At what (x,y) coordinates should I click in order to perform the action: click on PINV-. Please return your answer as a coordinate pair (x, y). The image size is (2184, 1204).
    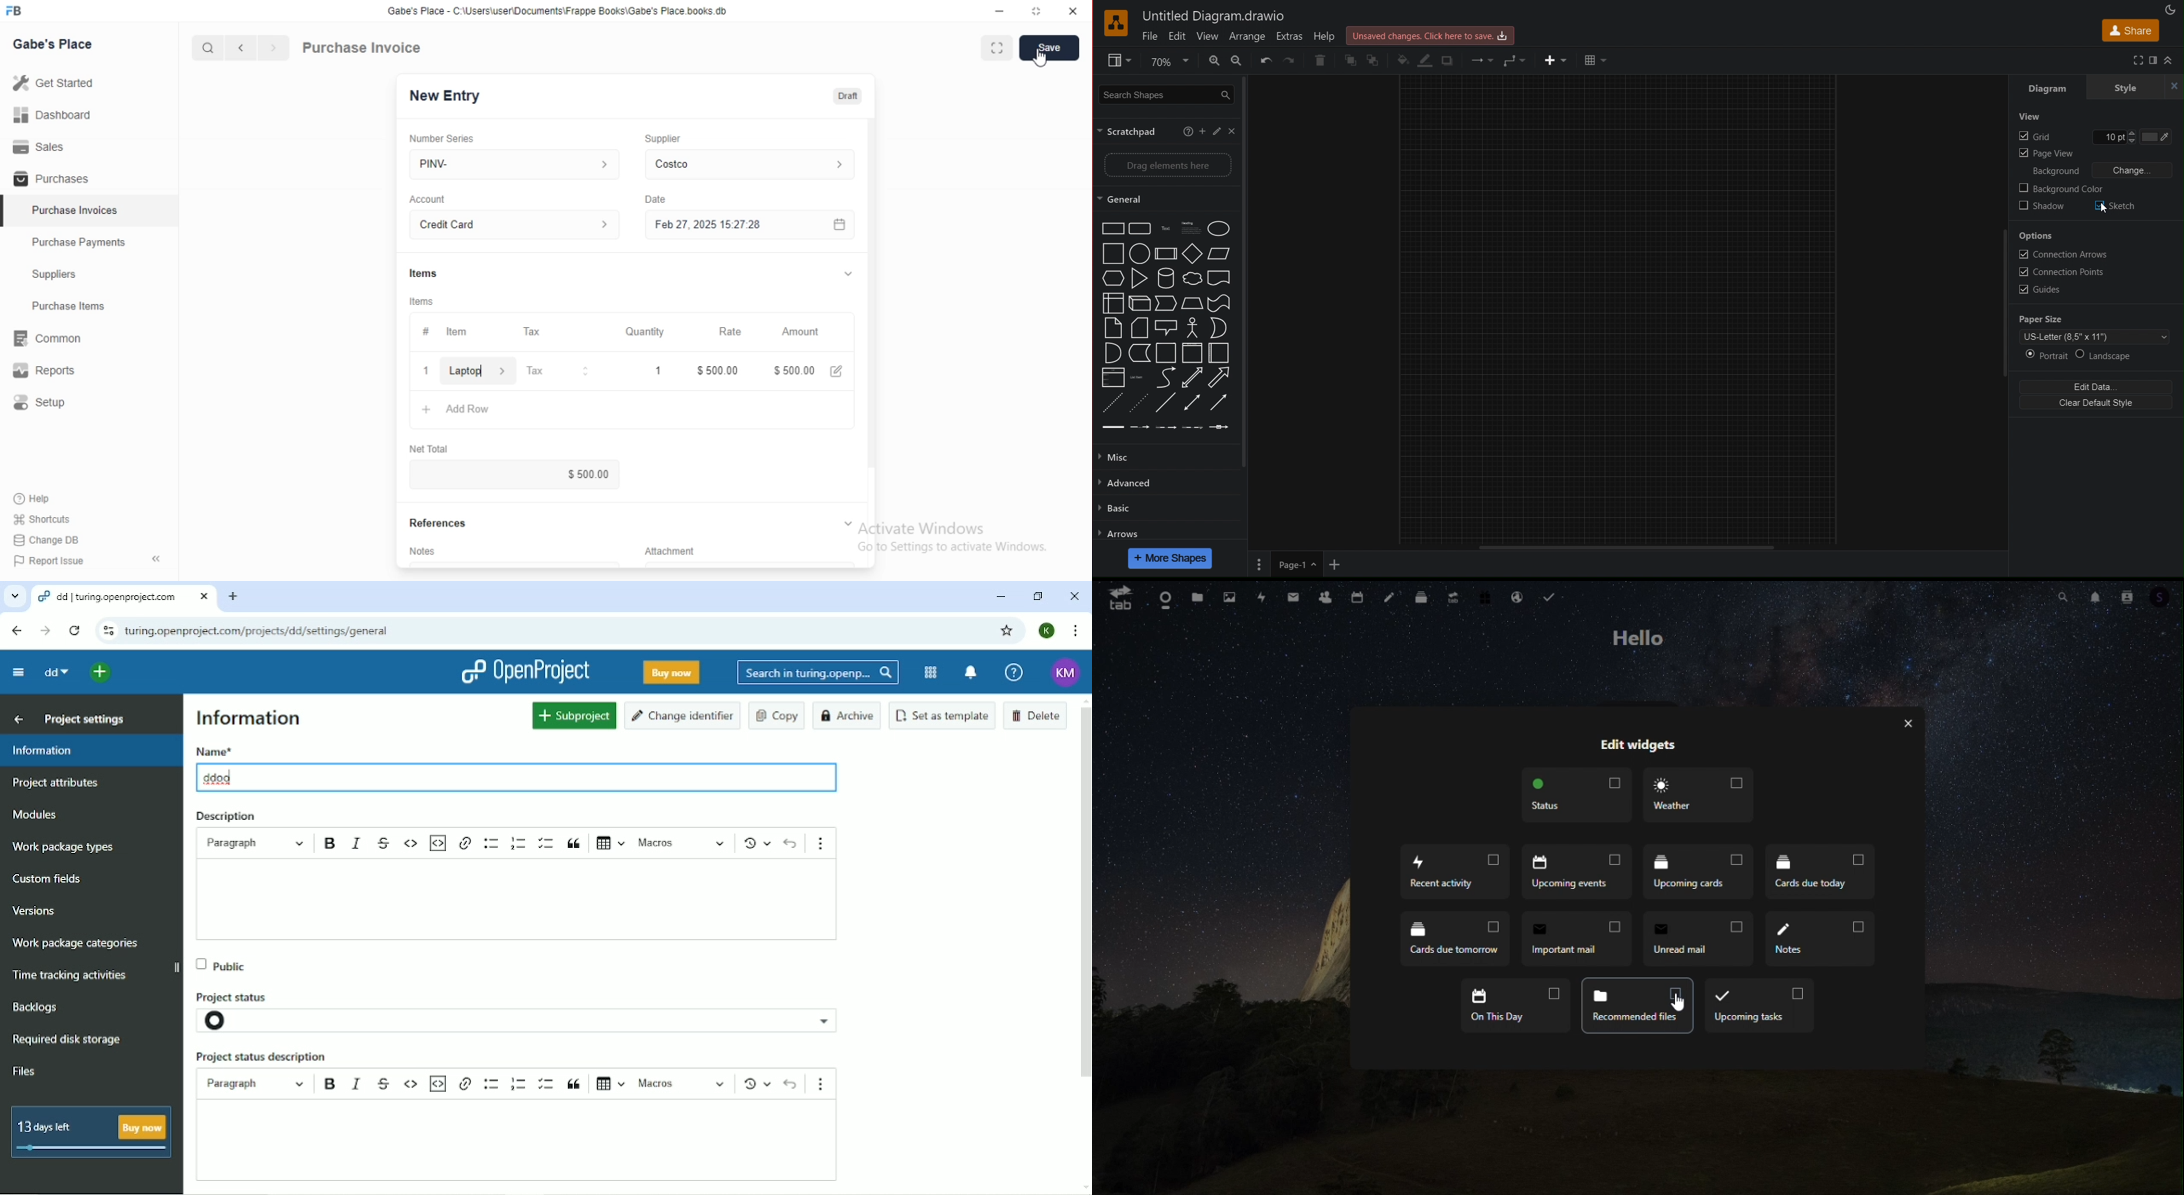
    Looking at the image, I should click on (514, 165).